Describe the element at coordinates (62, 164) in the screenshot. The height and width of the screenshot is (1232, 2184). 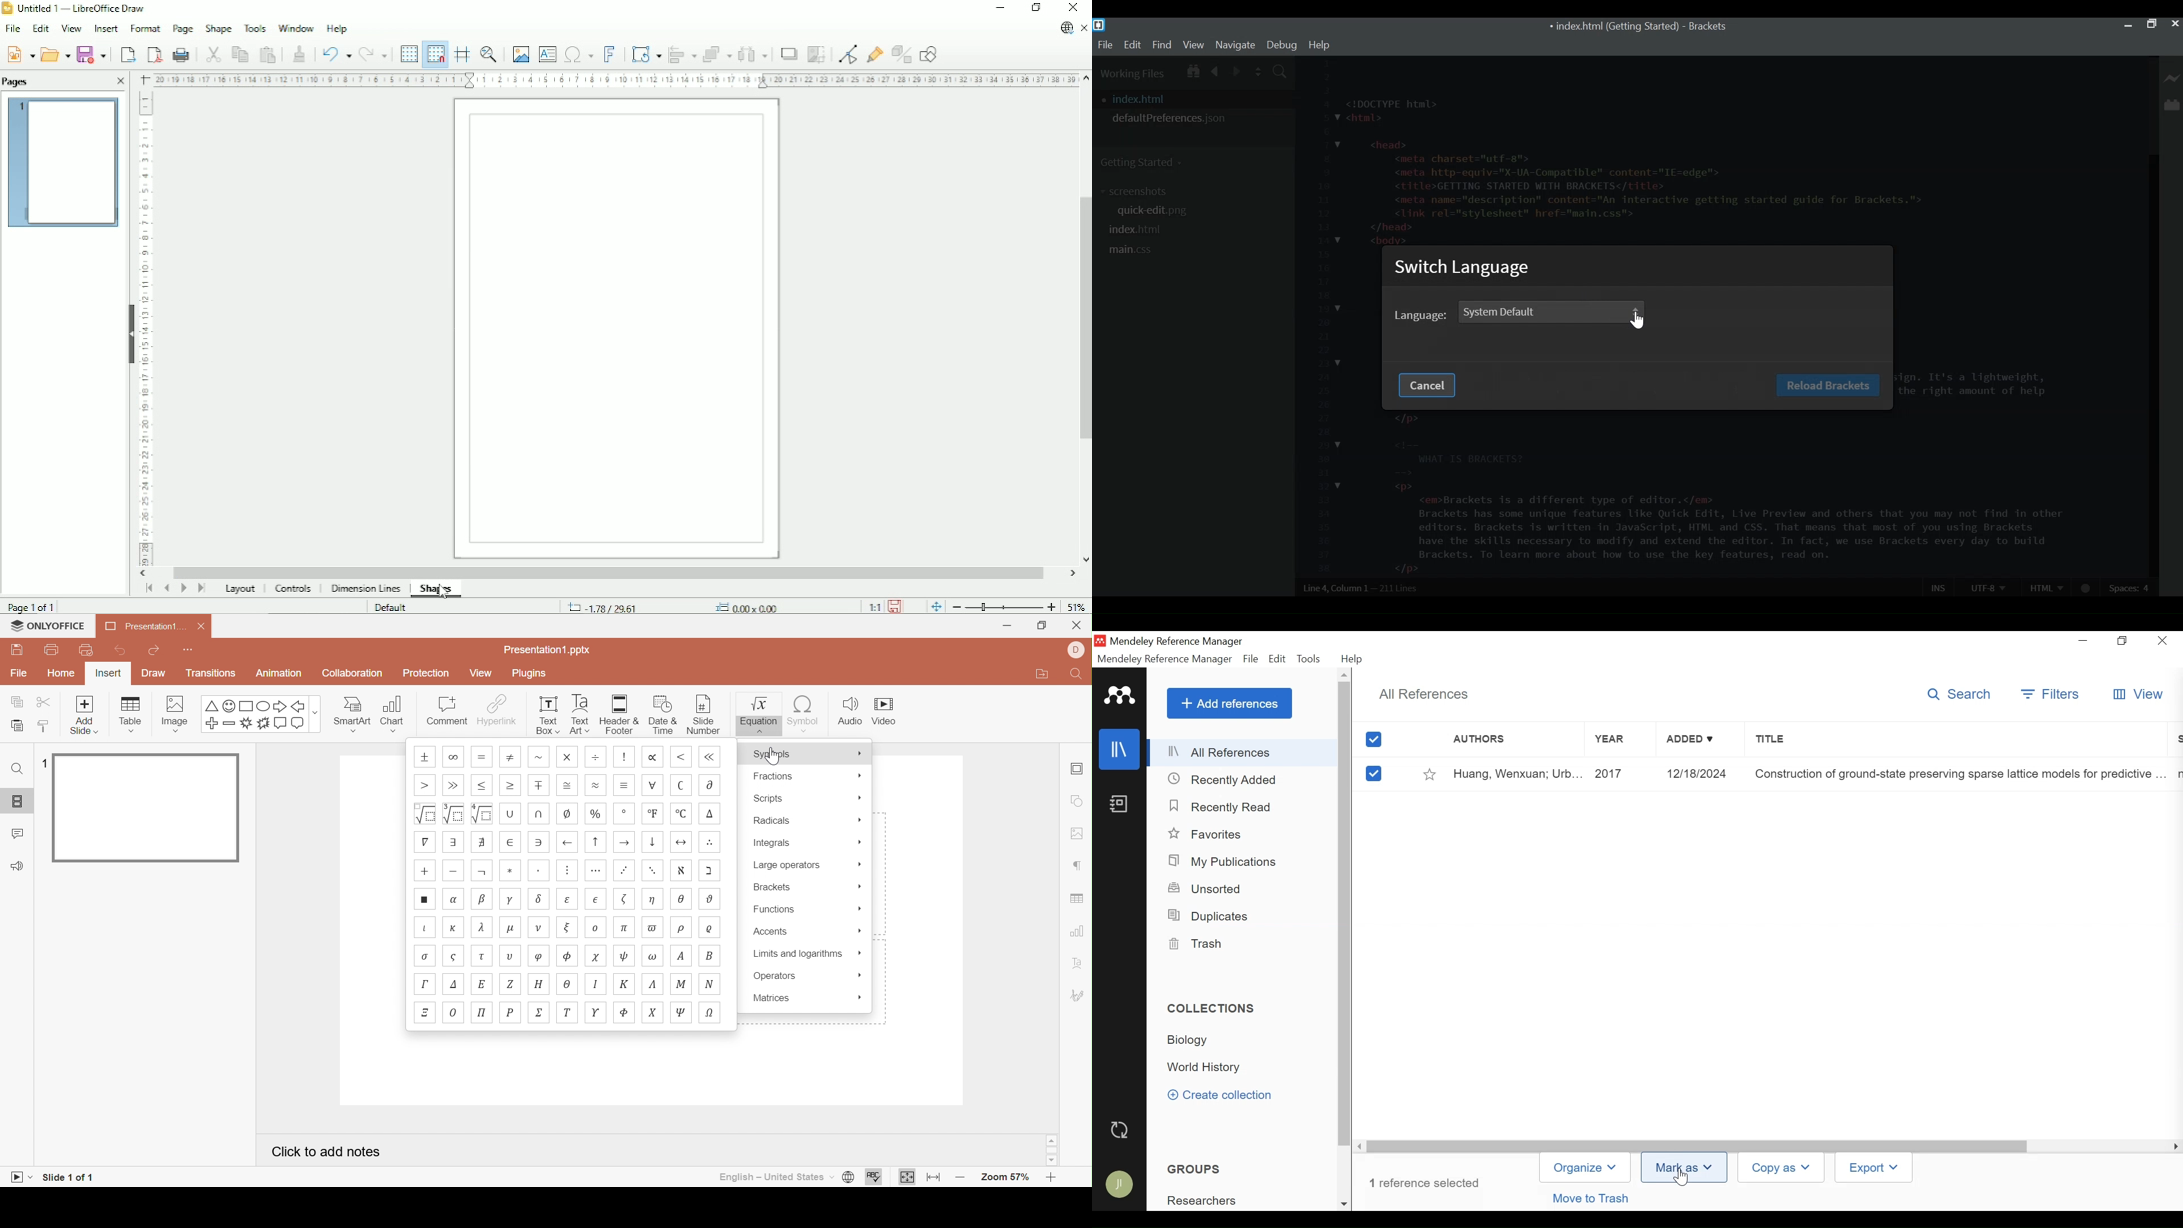
I see `Preview` at that location.